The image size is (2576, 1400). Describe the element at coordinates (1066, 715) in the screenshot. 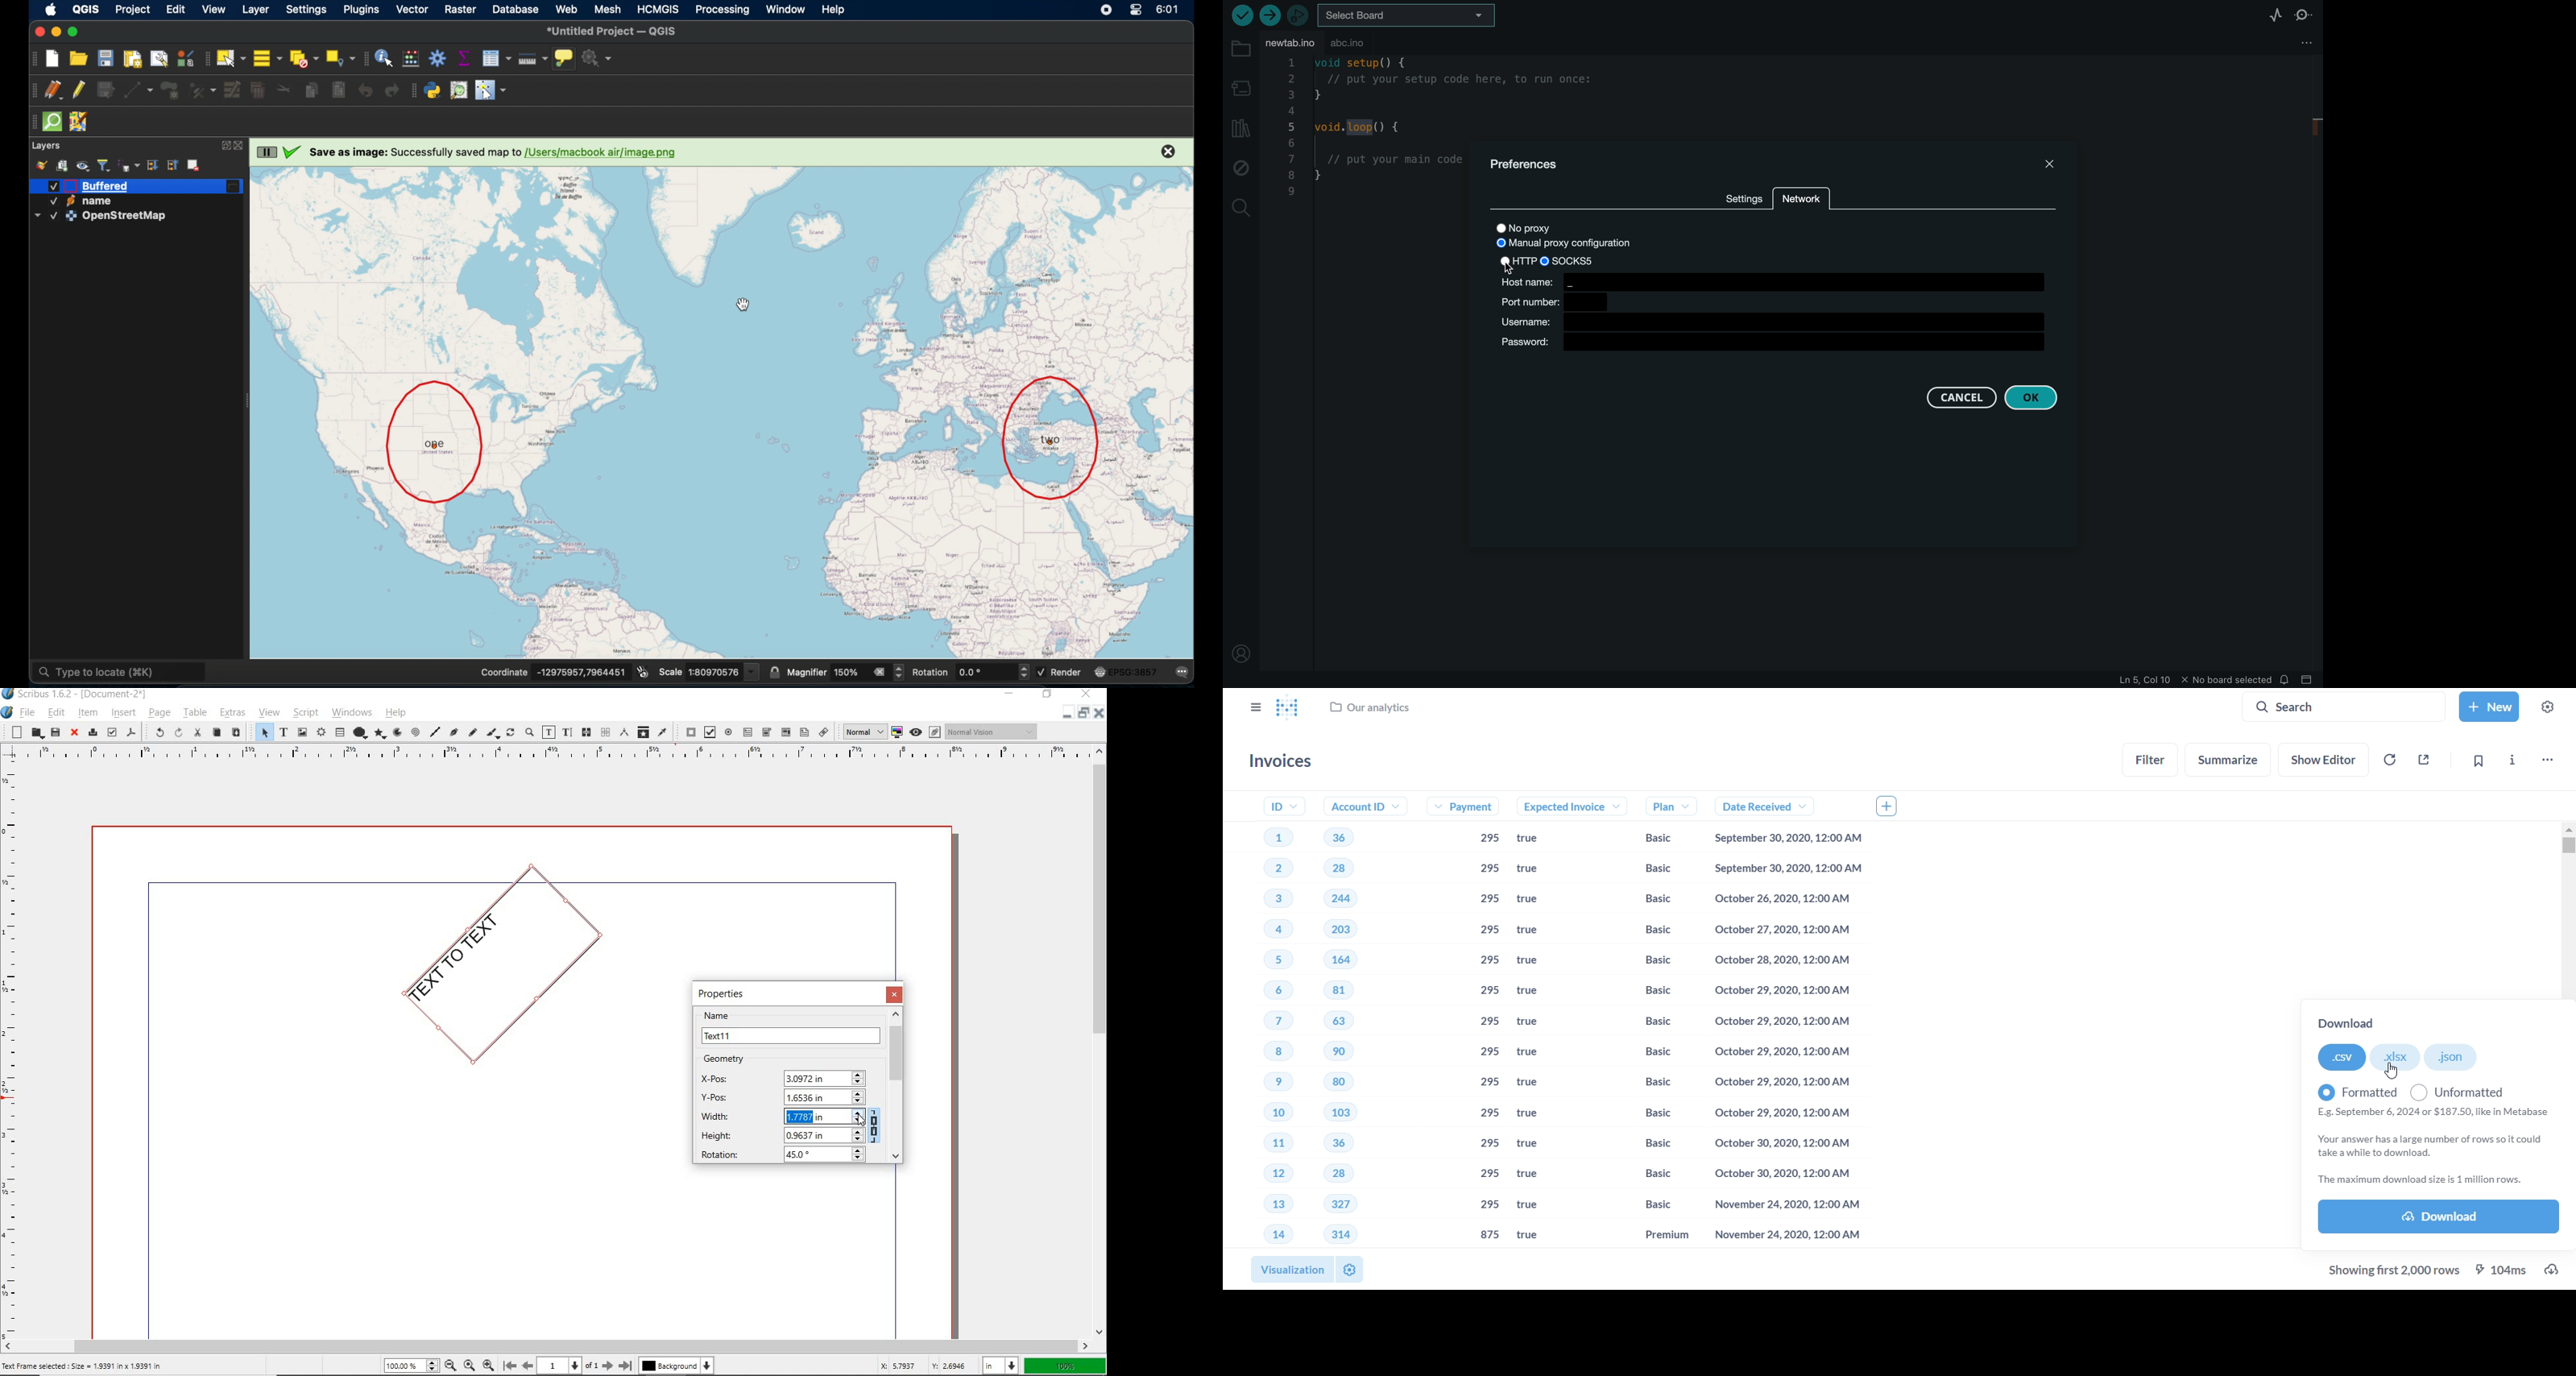

I see `minimize` at that location.